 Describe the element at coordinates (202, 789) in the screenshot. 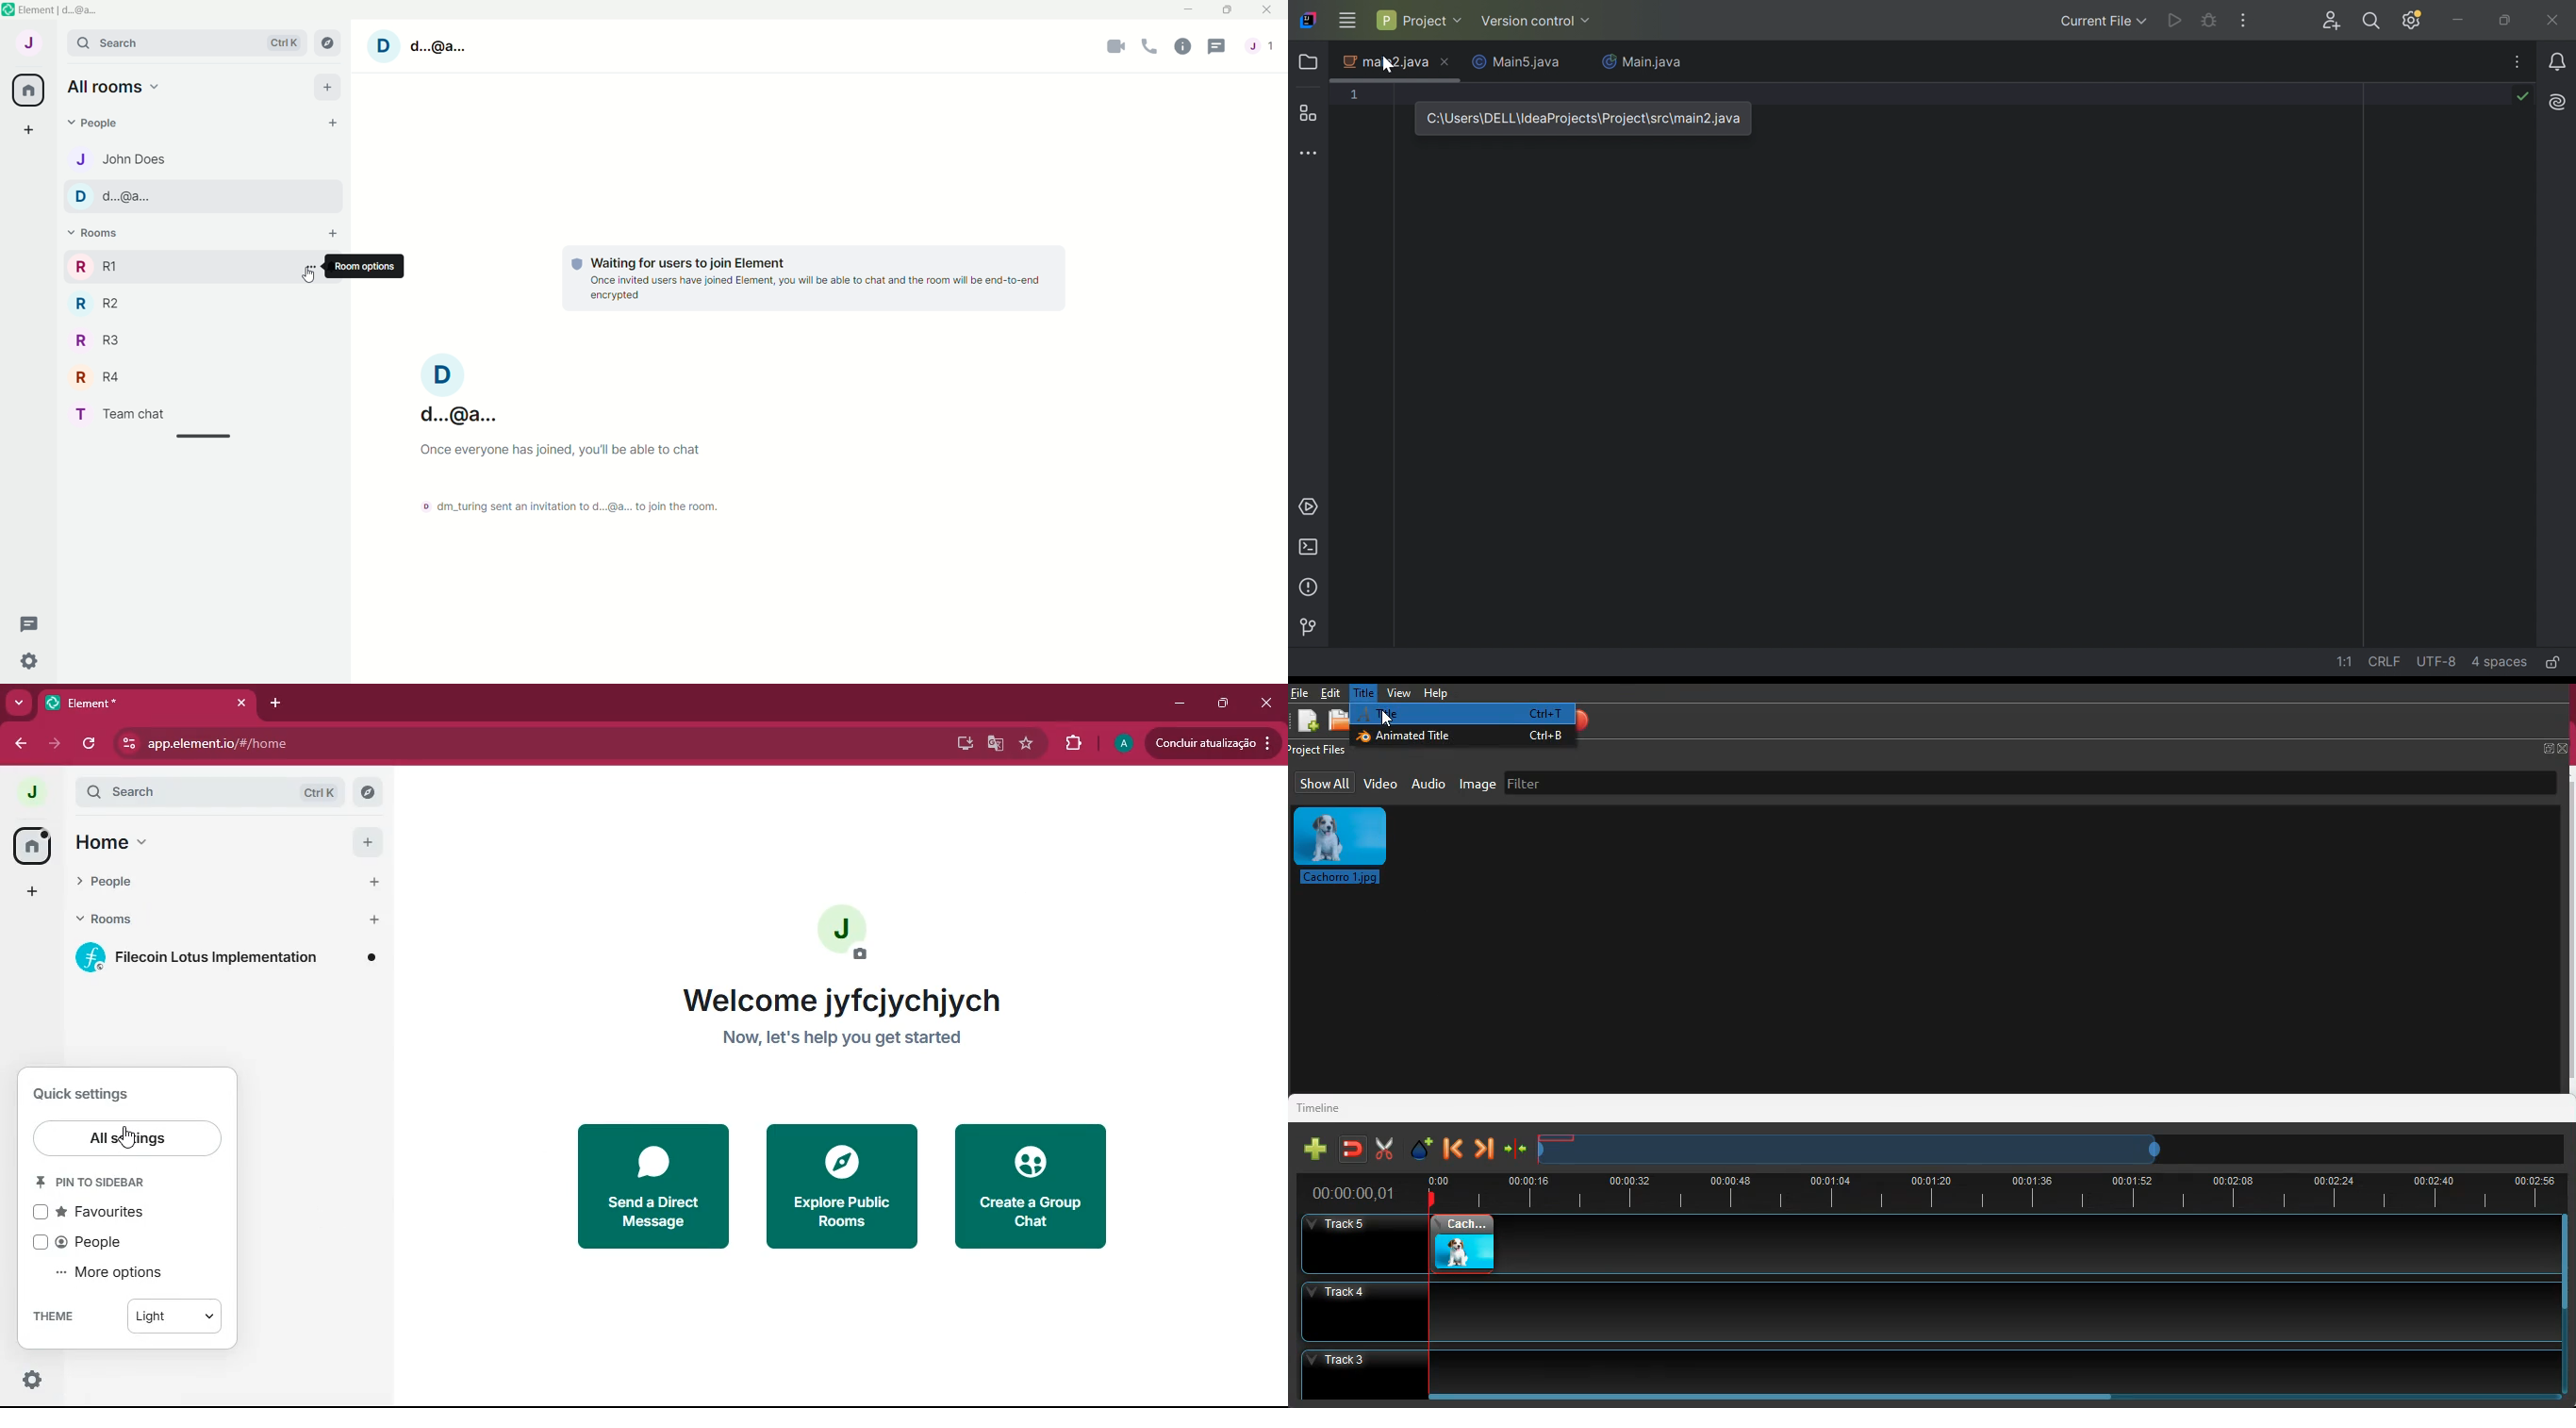

I see `search` at that location.